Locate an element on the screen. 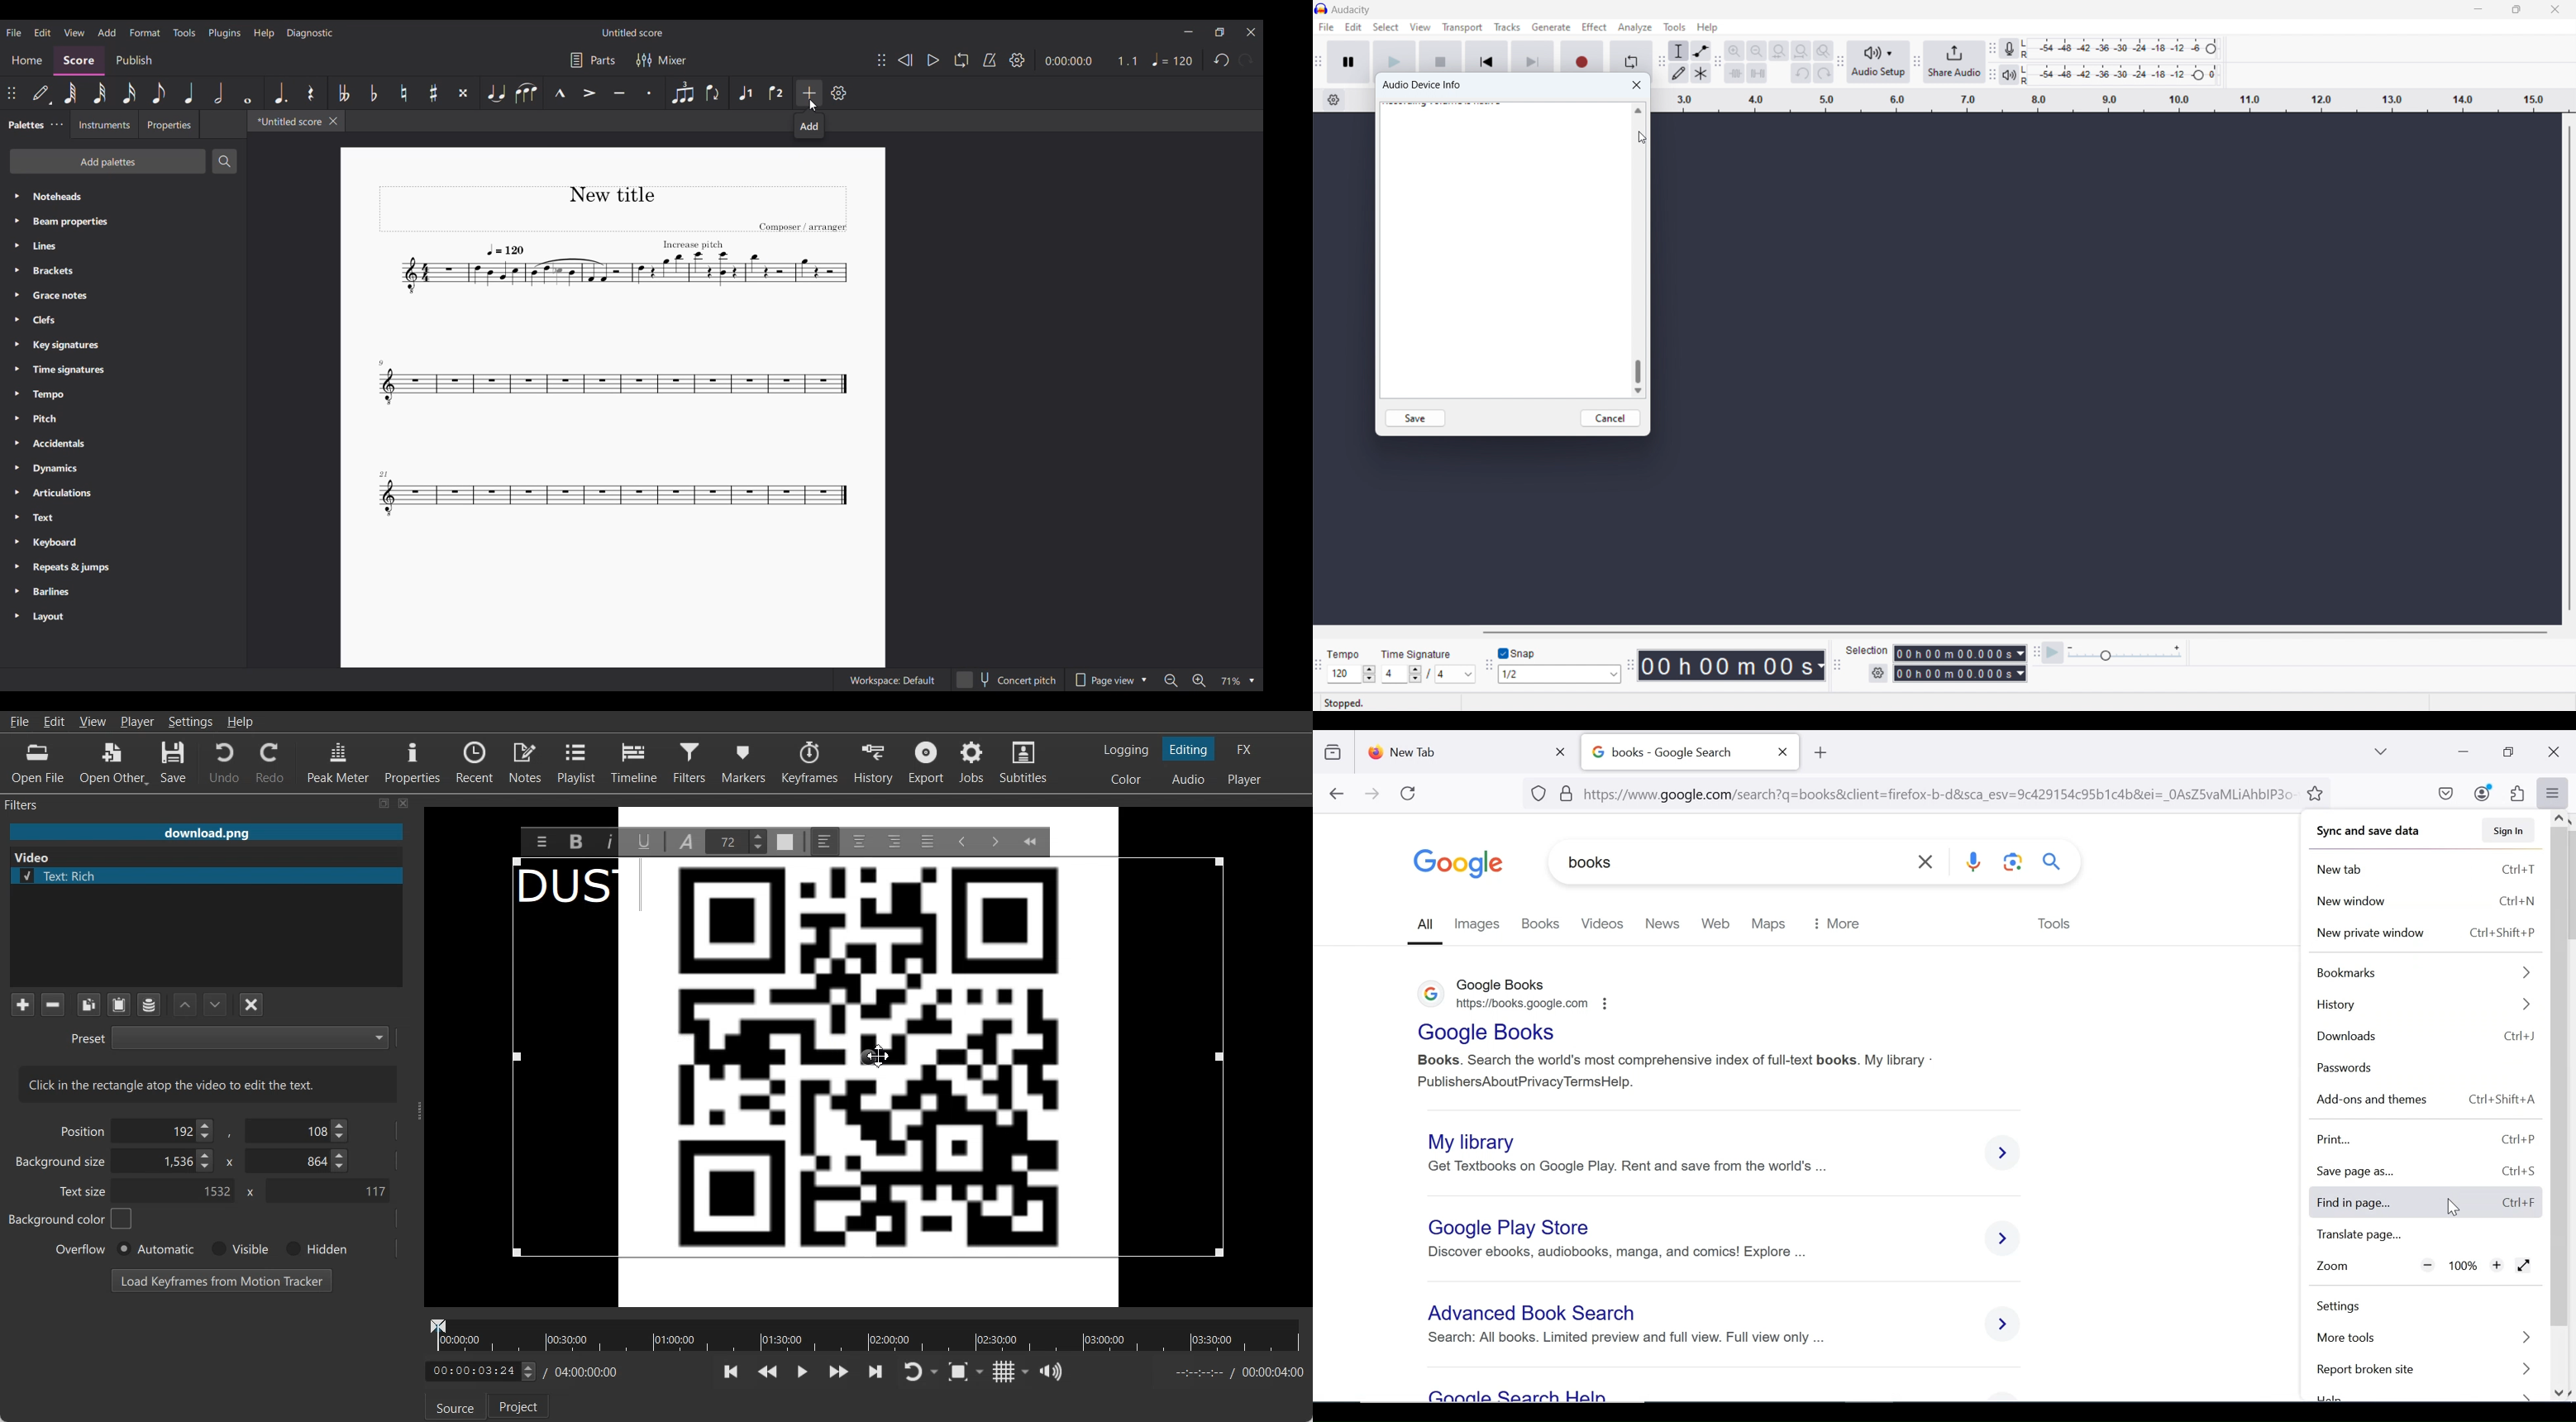 The width and height of the screenshot is (2576, 1428). Subtitles is located at coordinates (1024, 762).